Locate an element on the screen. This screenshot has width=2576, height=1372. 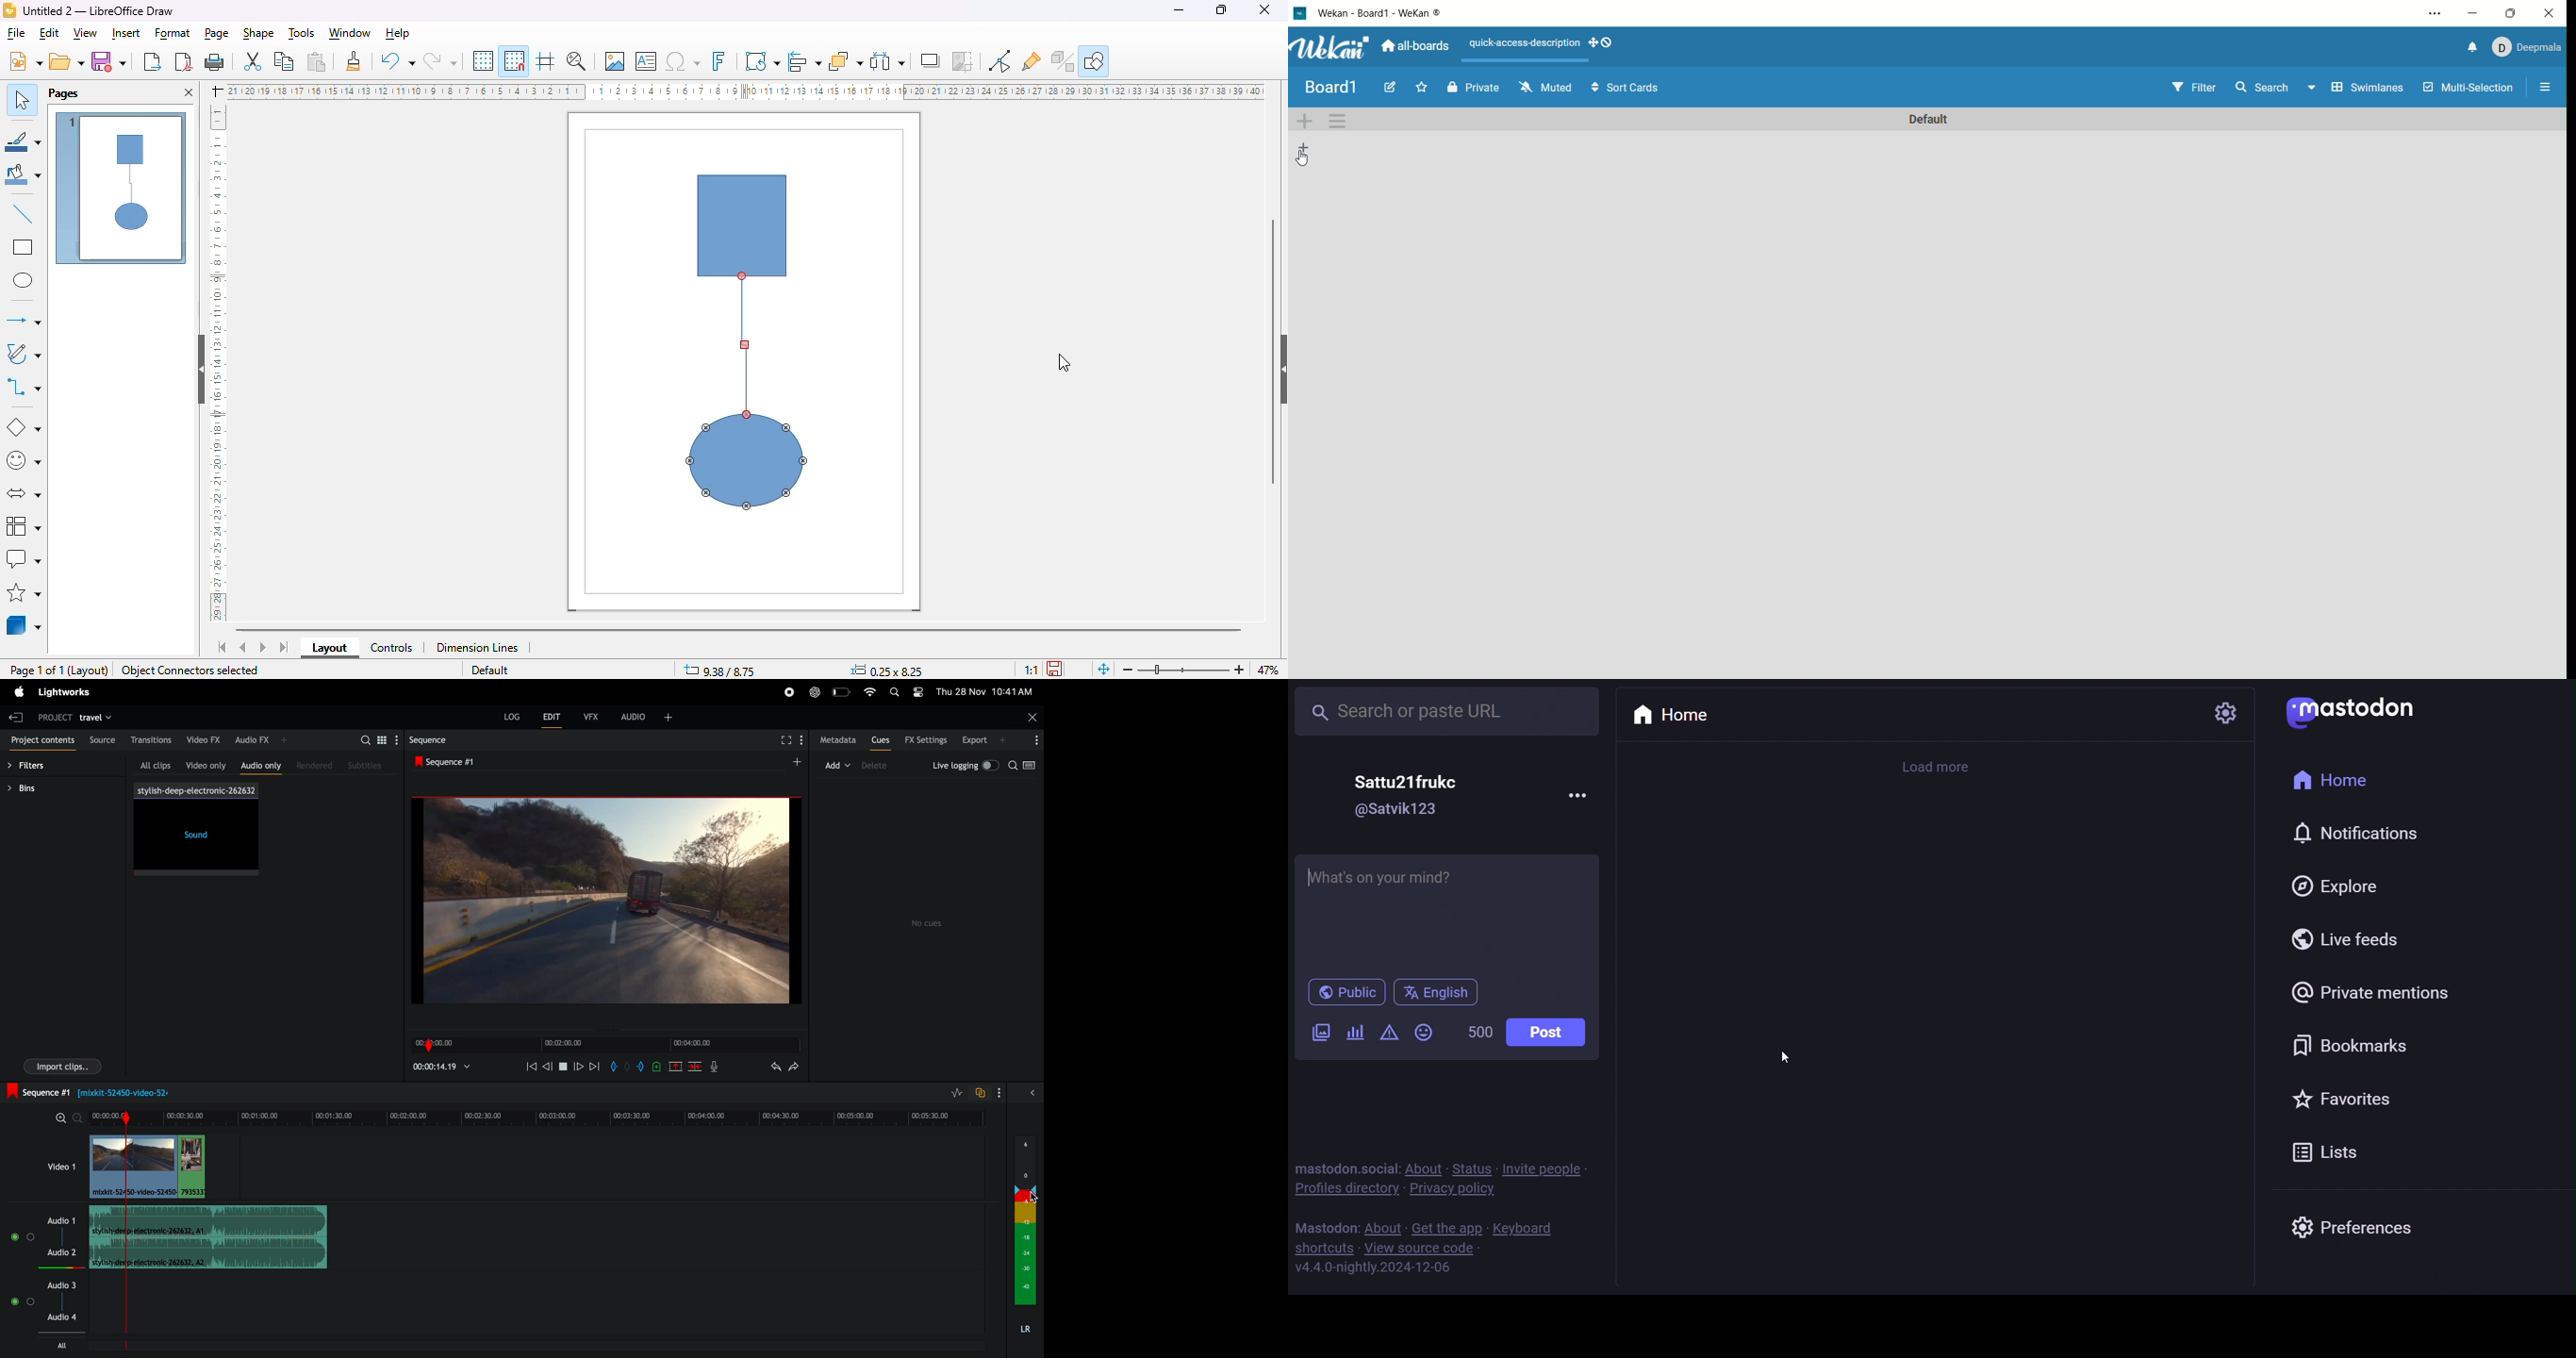
close is located at coordinates (1030, 716).